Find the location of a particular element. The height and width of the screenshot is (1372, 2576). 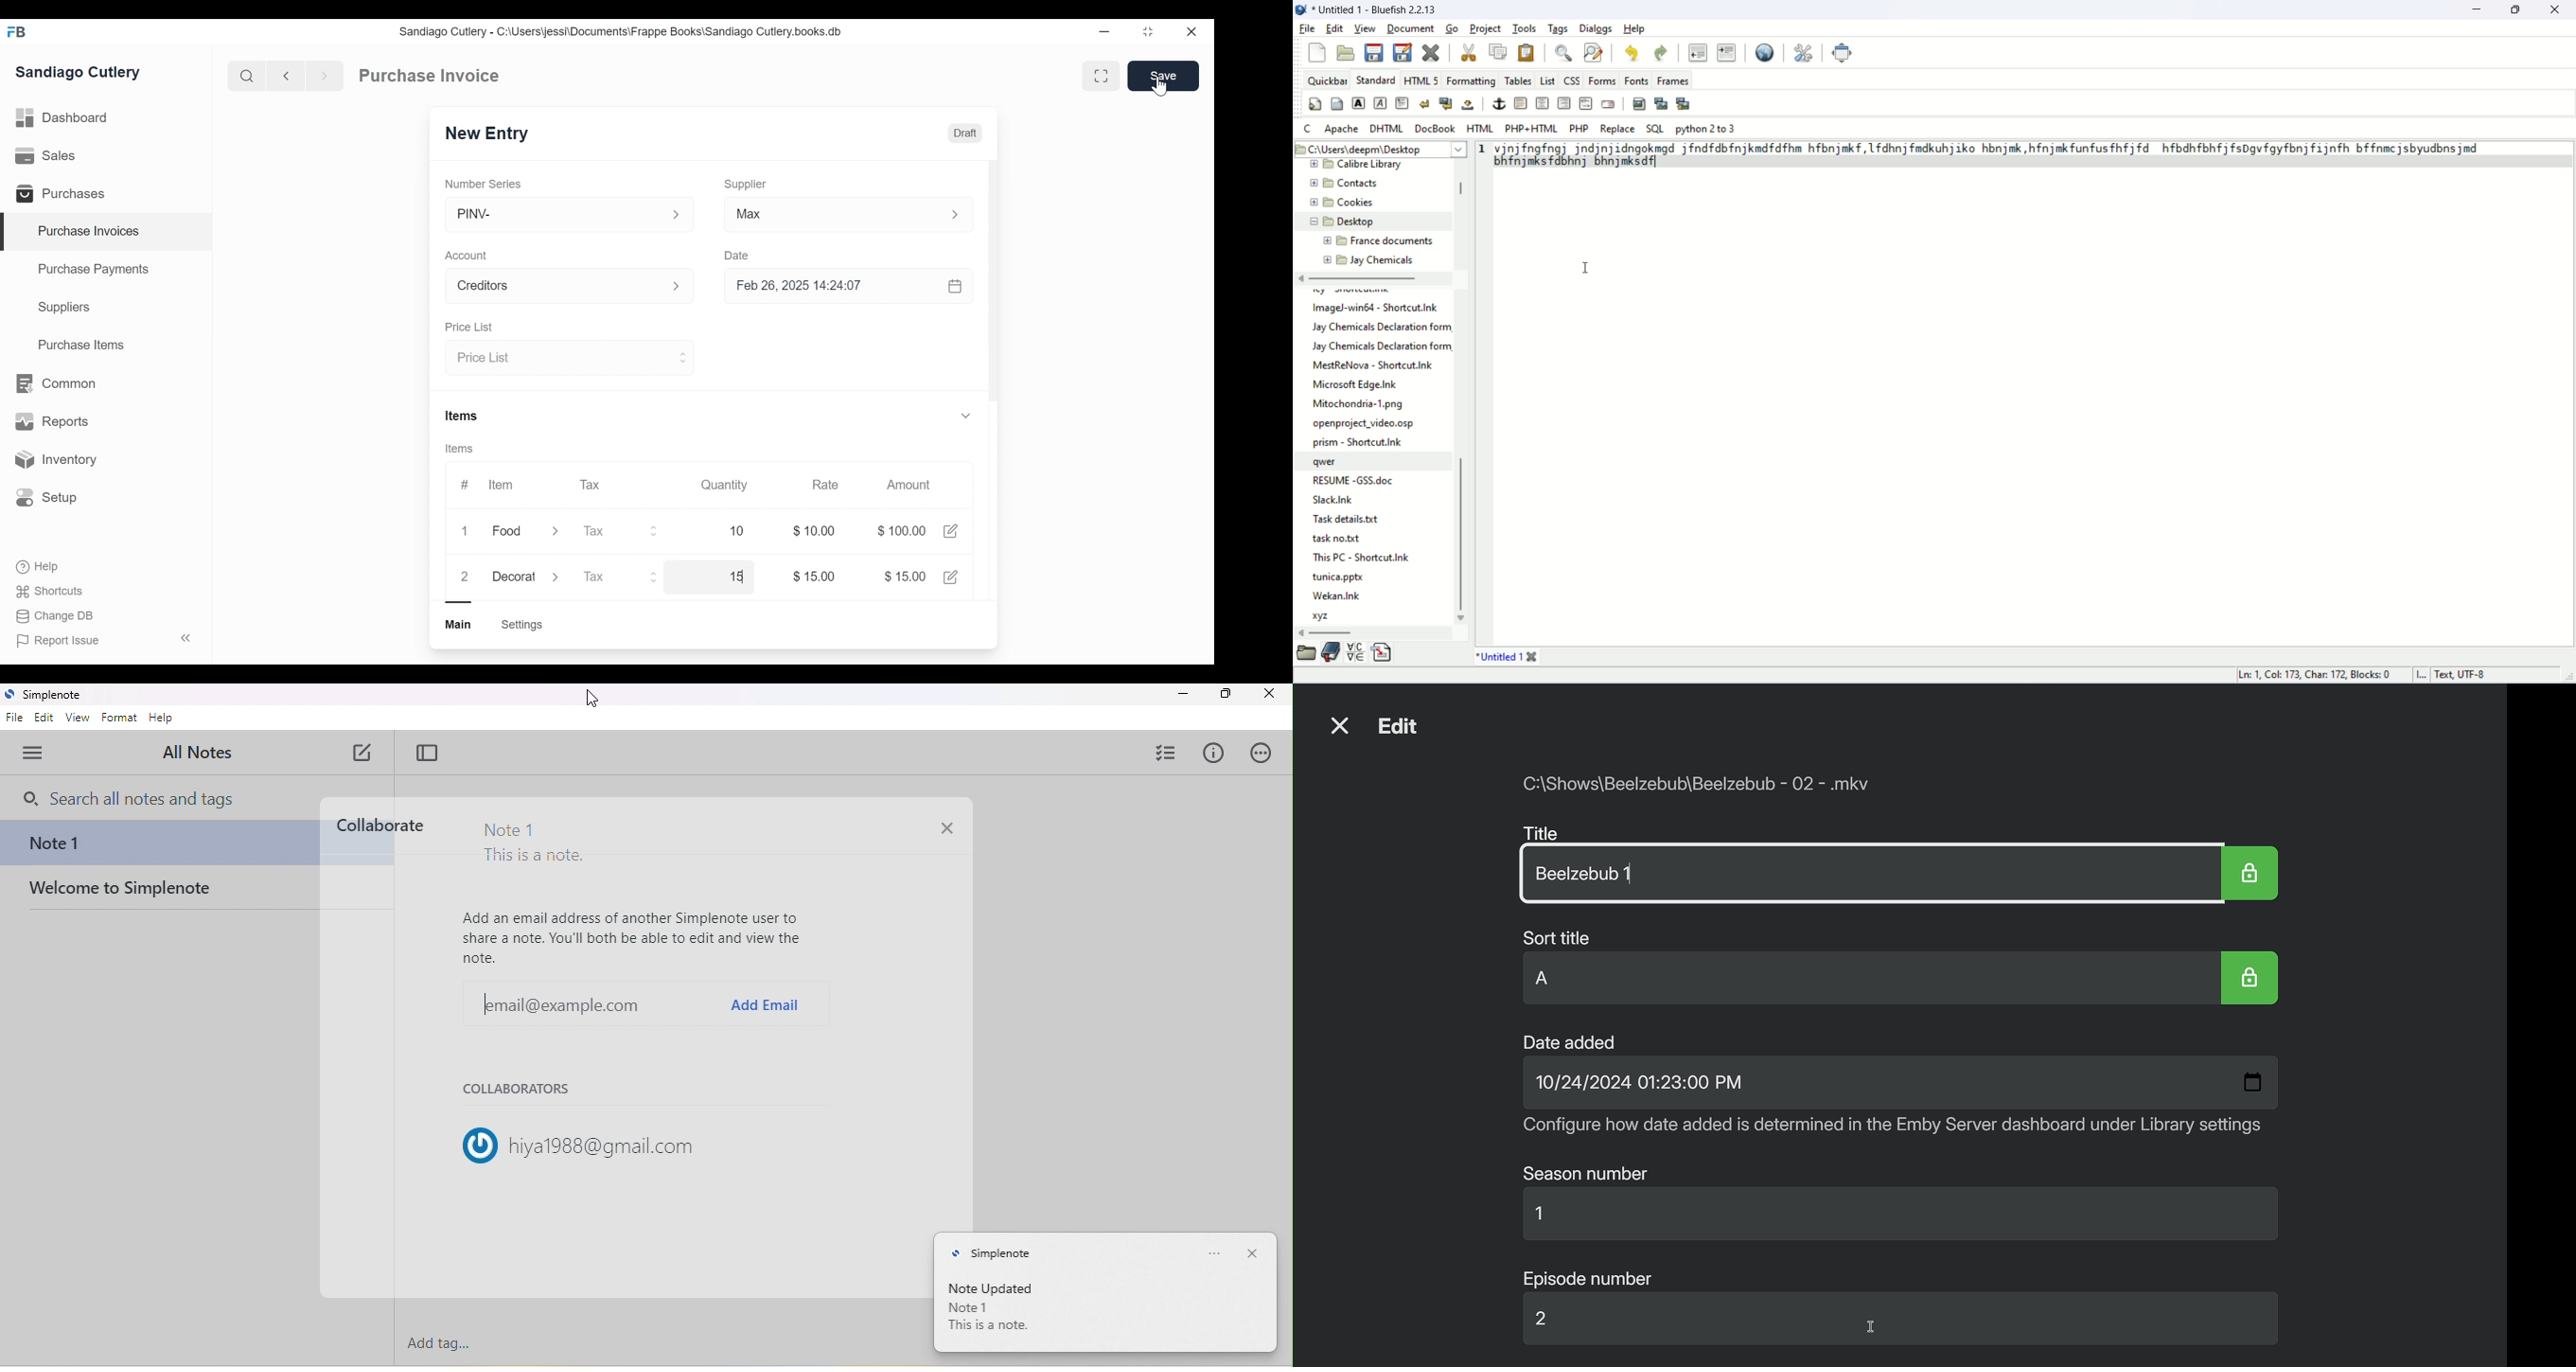

This PC - Shortcut.Ink is located at coordinates (1361, 556).